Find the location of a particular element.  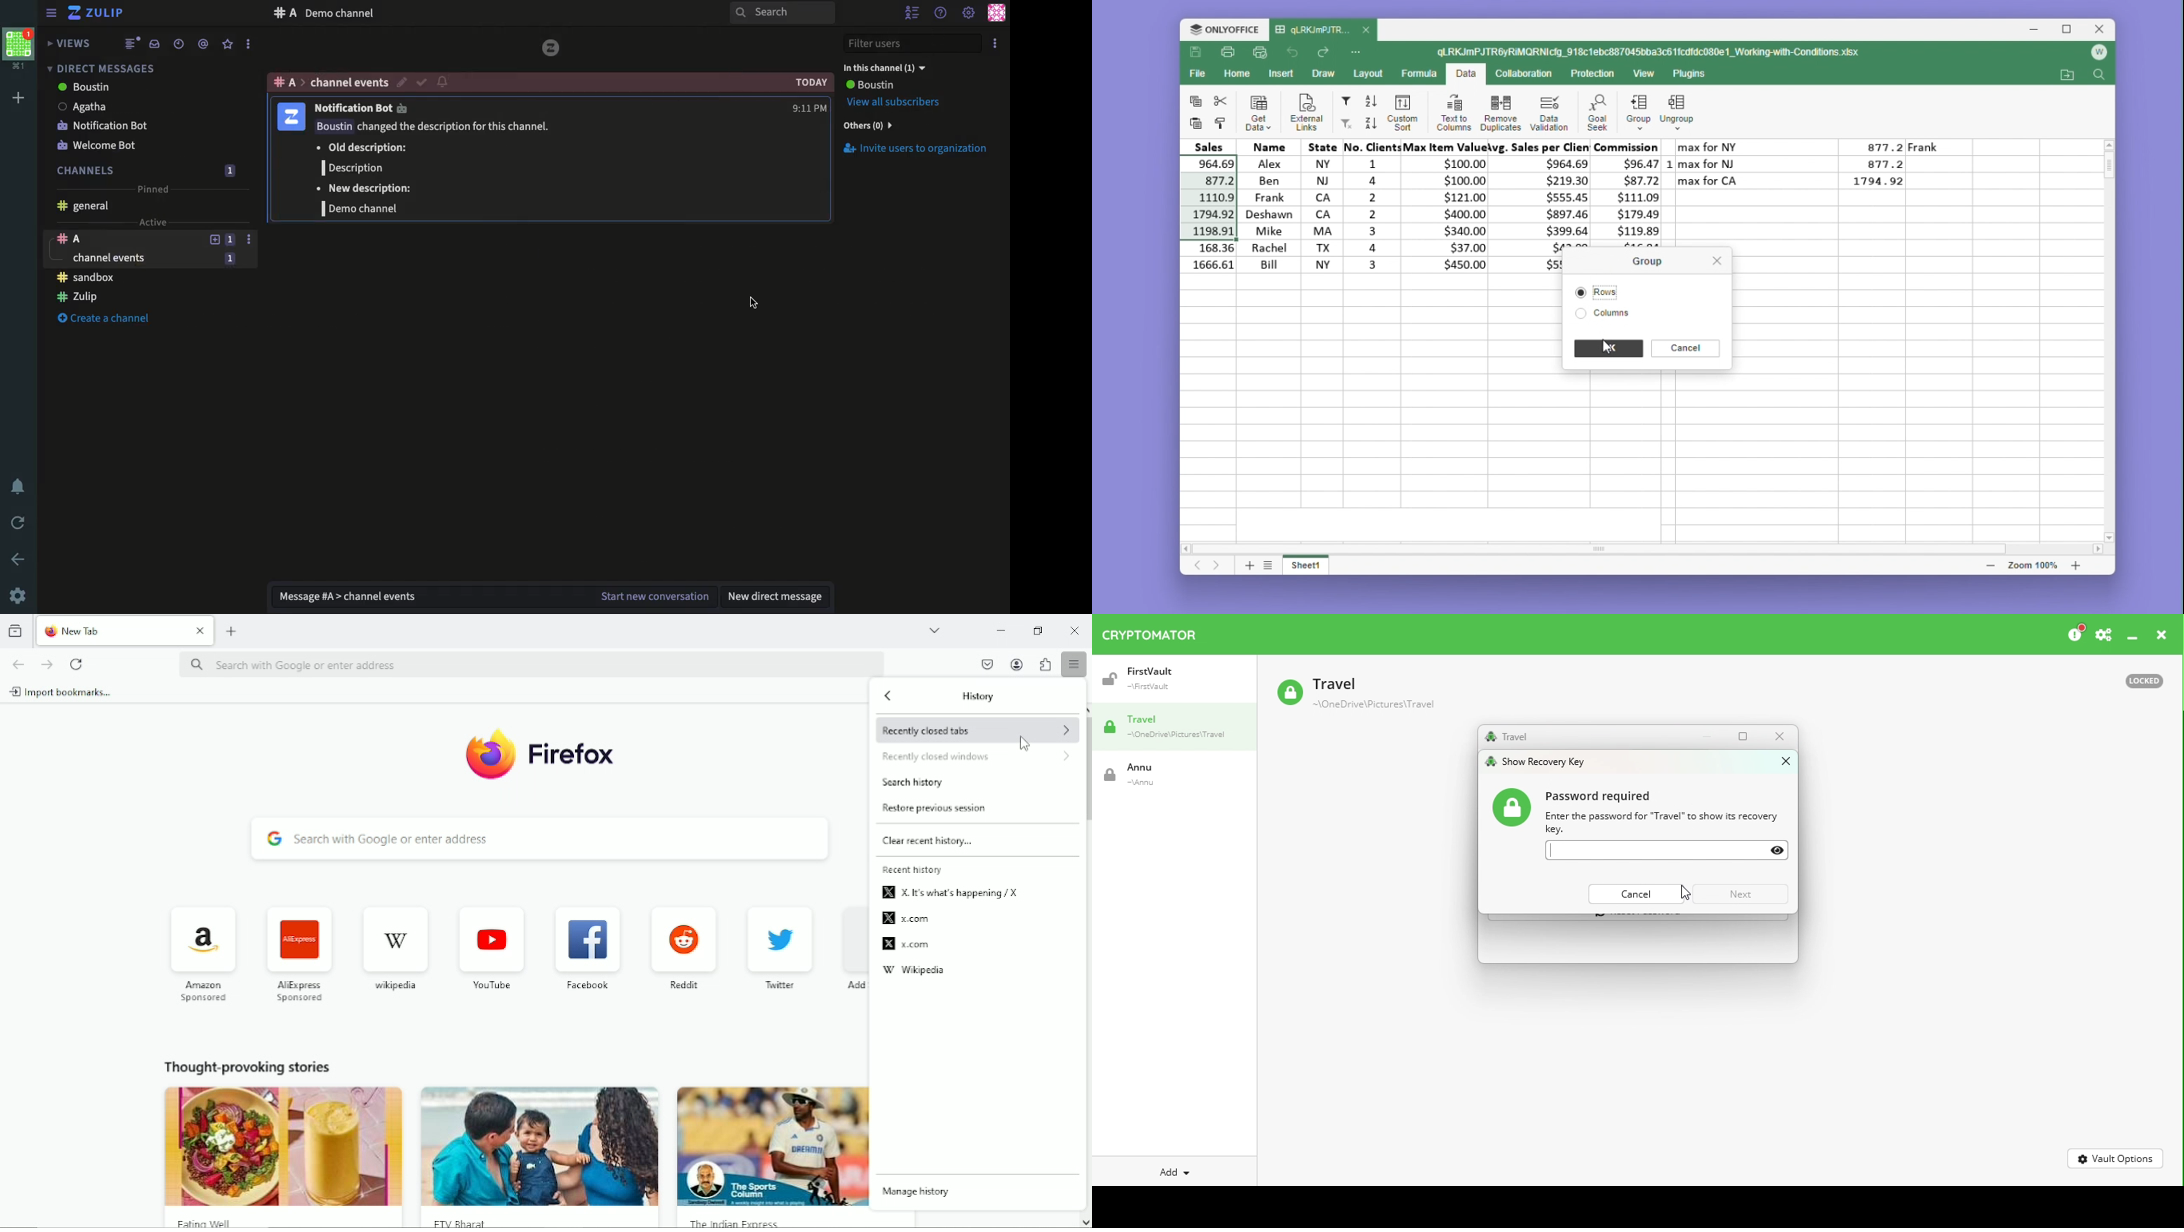

paste formatting is located at coordinates (1221, 124).